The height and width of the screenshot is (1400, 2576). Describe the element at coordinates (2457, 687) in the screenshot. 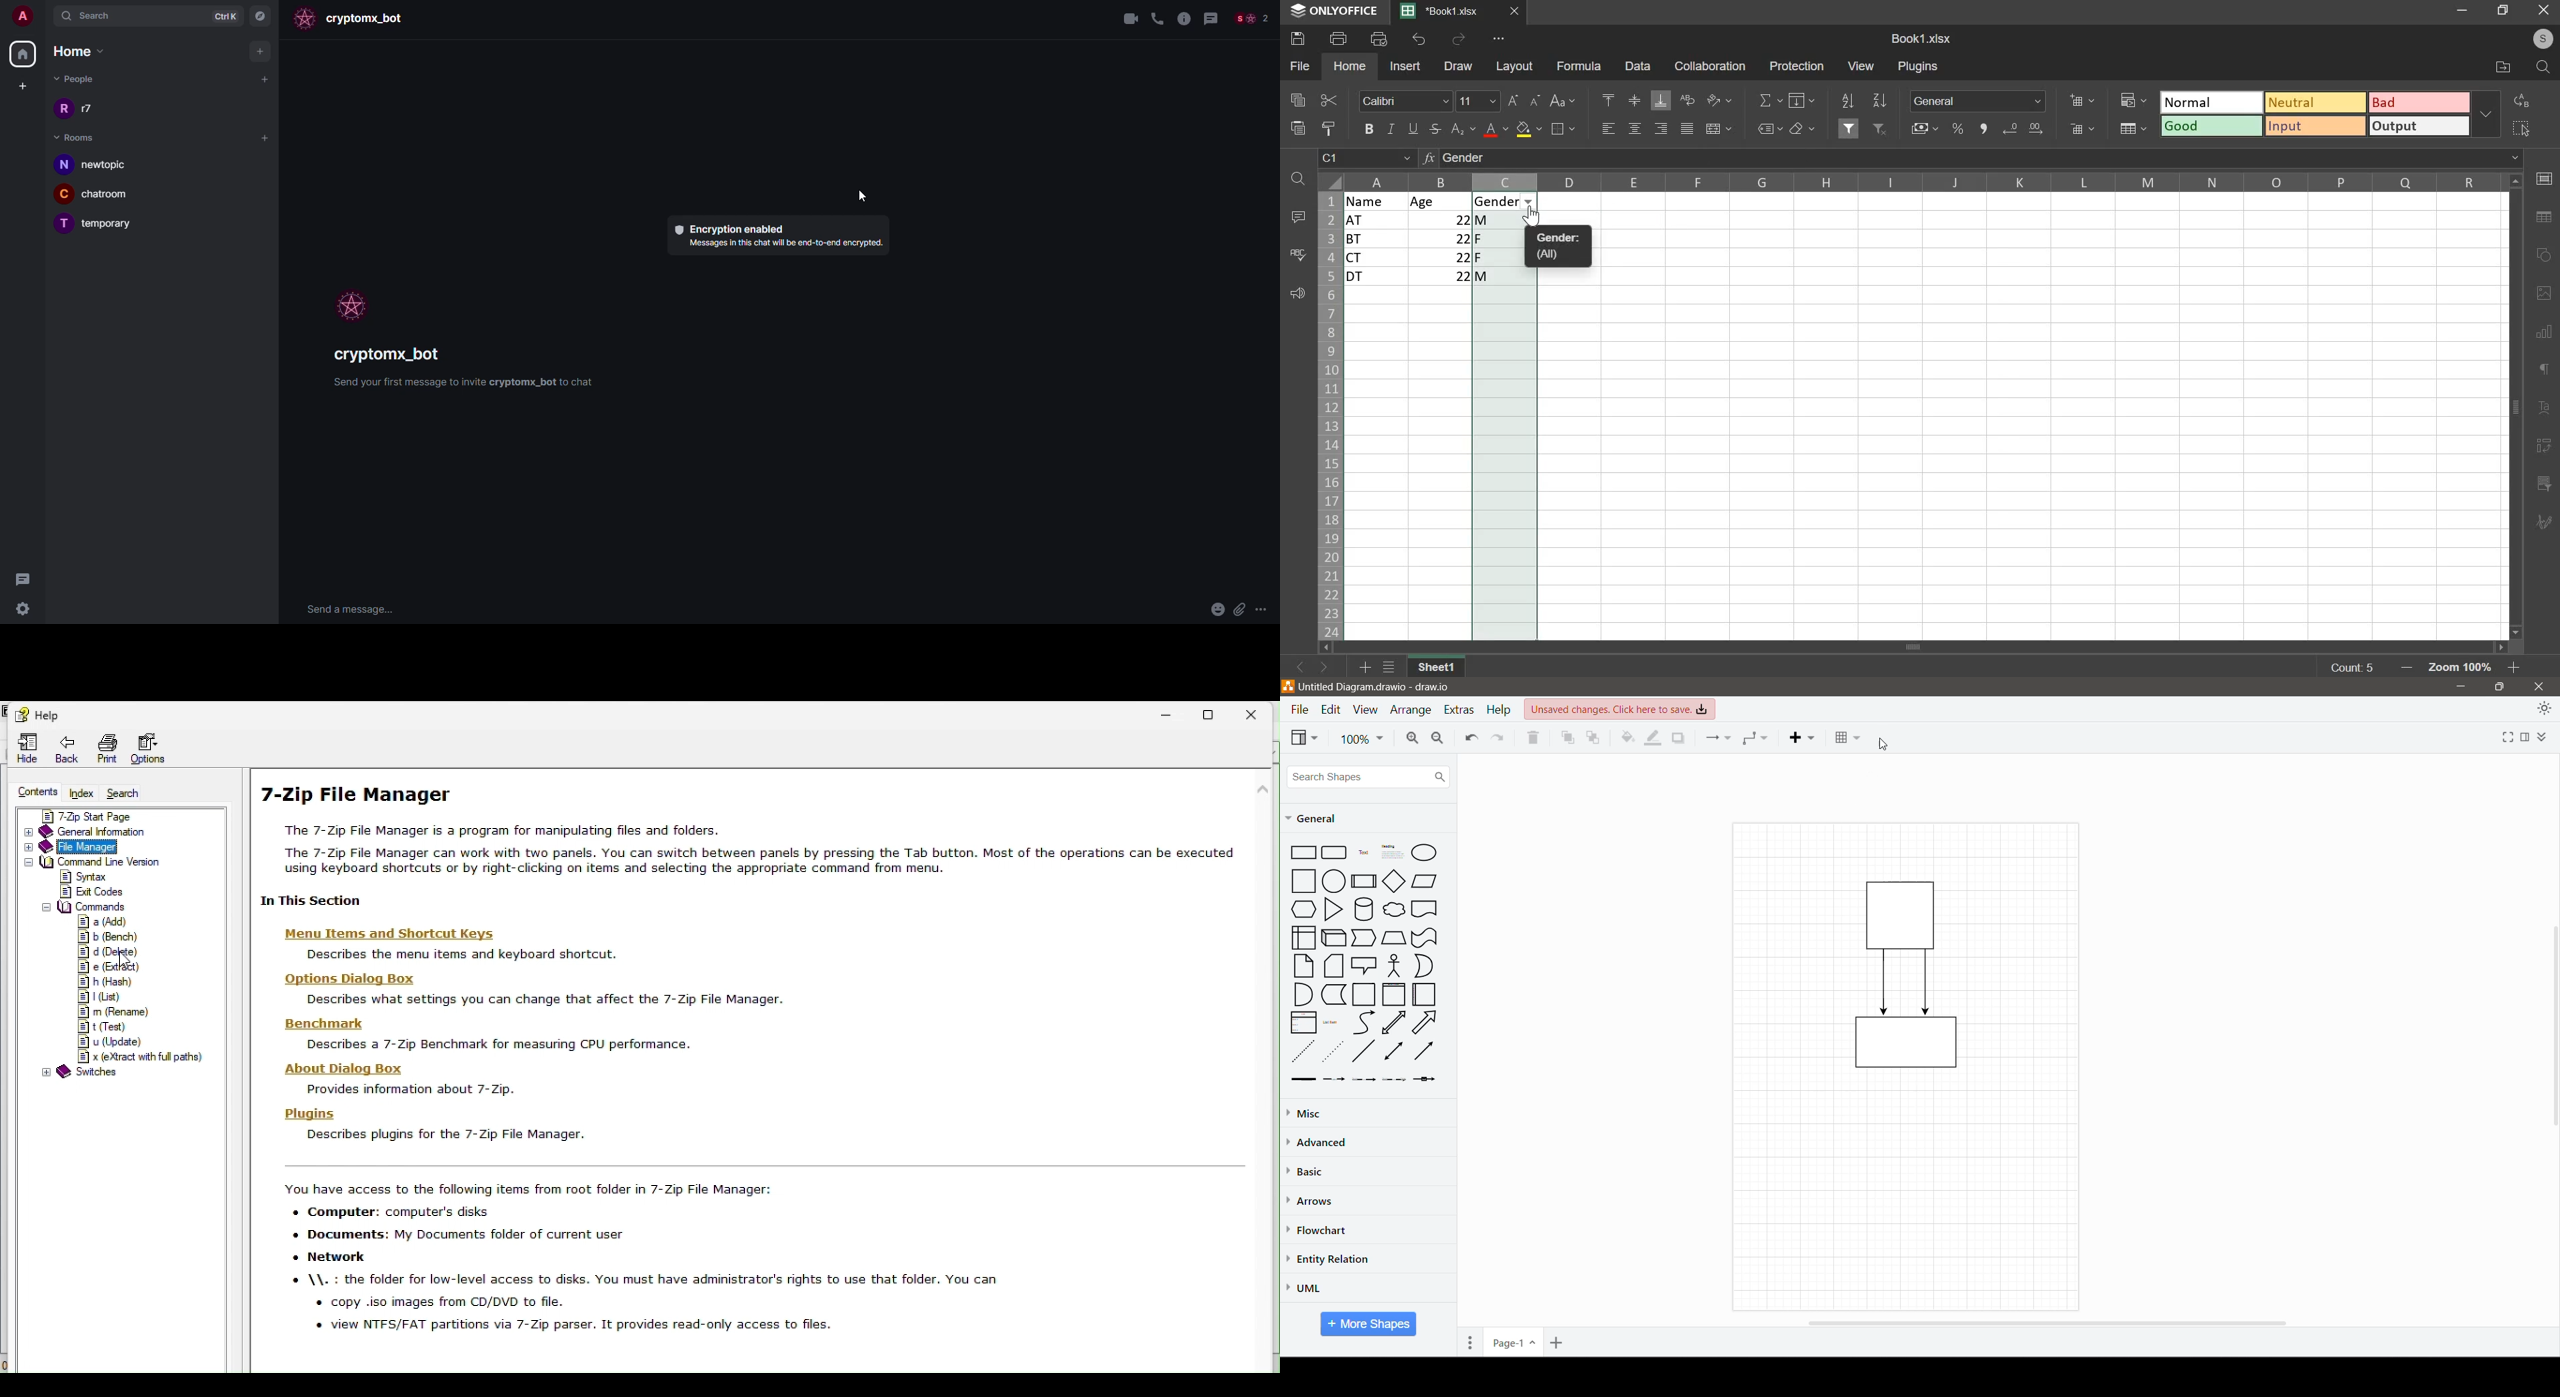

I see `Minimize` at that location.